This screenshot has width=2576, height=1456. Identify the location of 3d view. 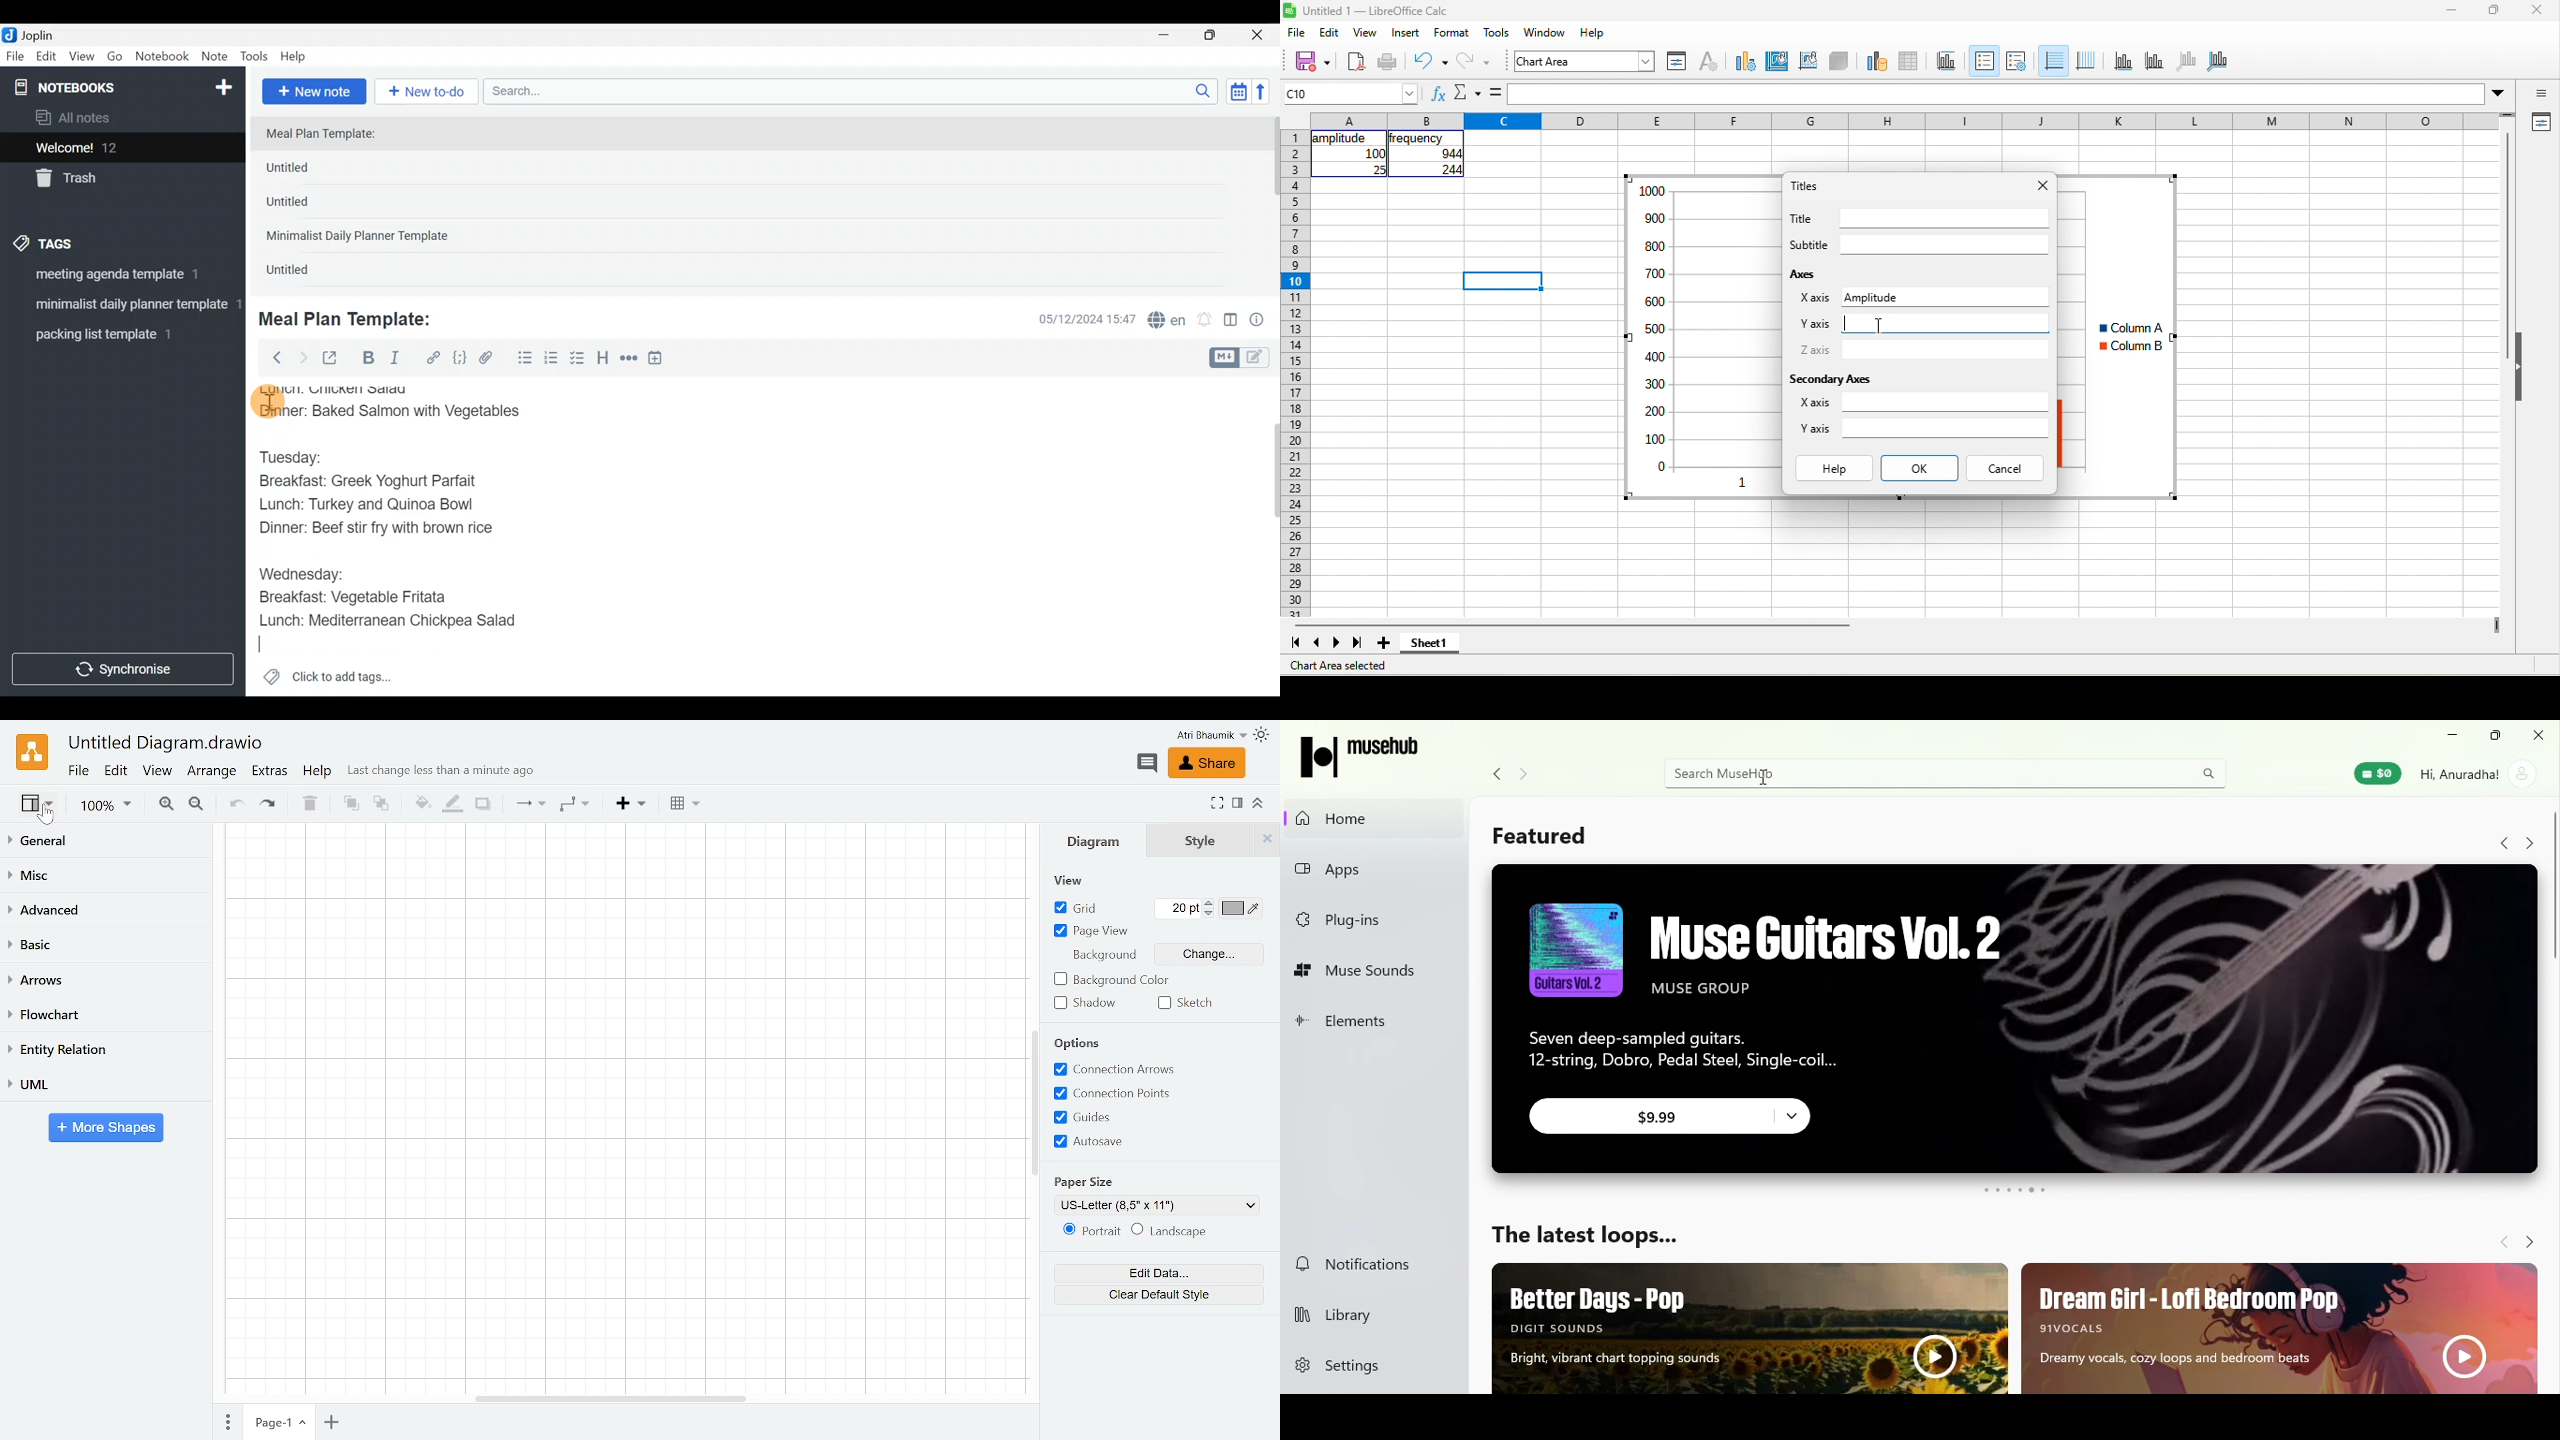
(1838, 62).